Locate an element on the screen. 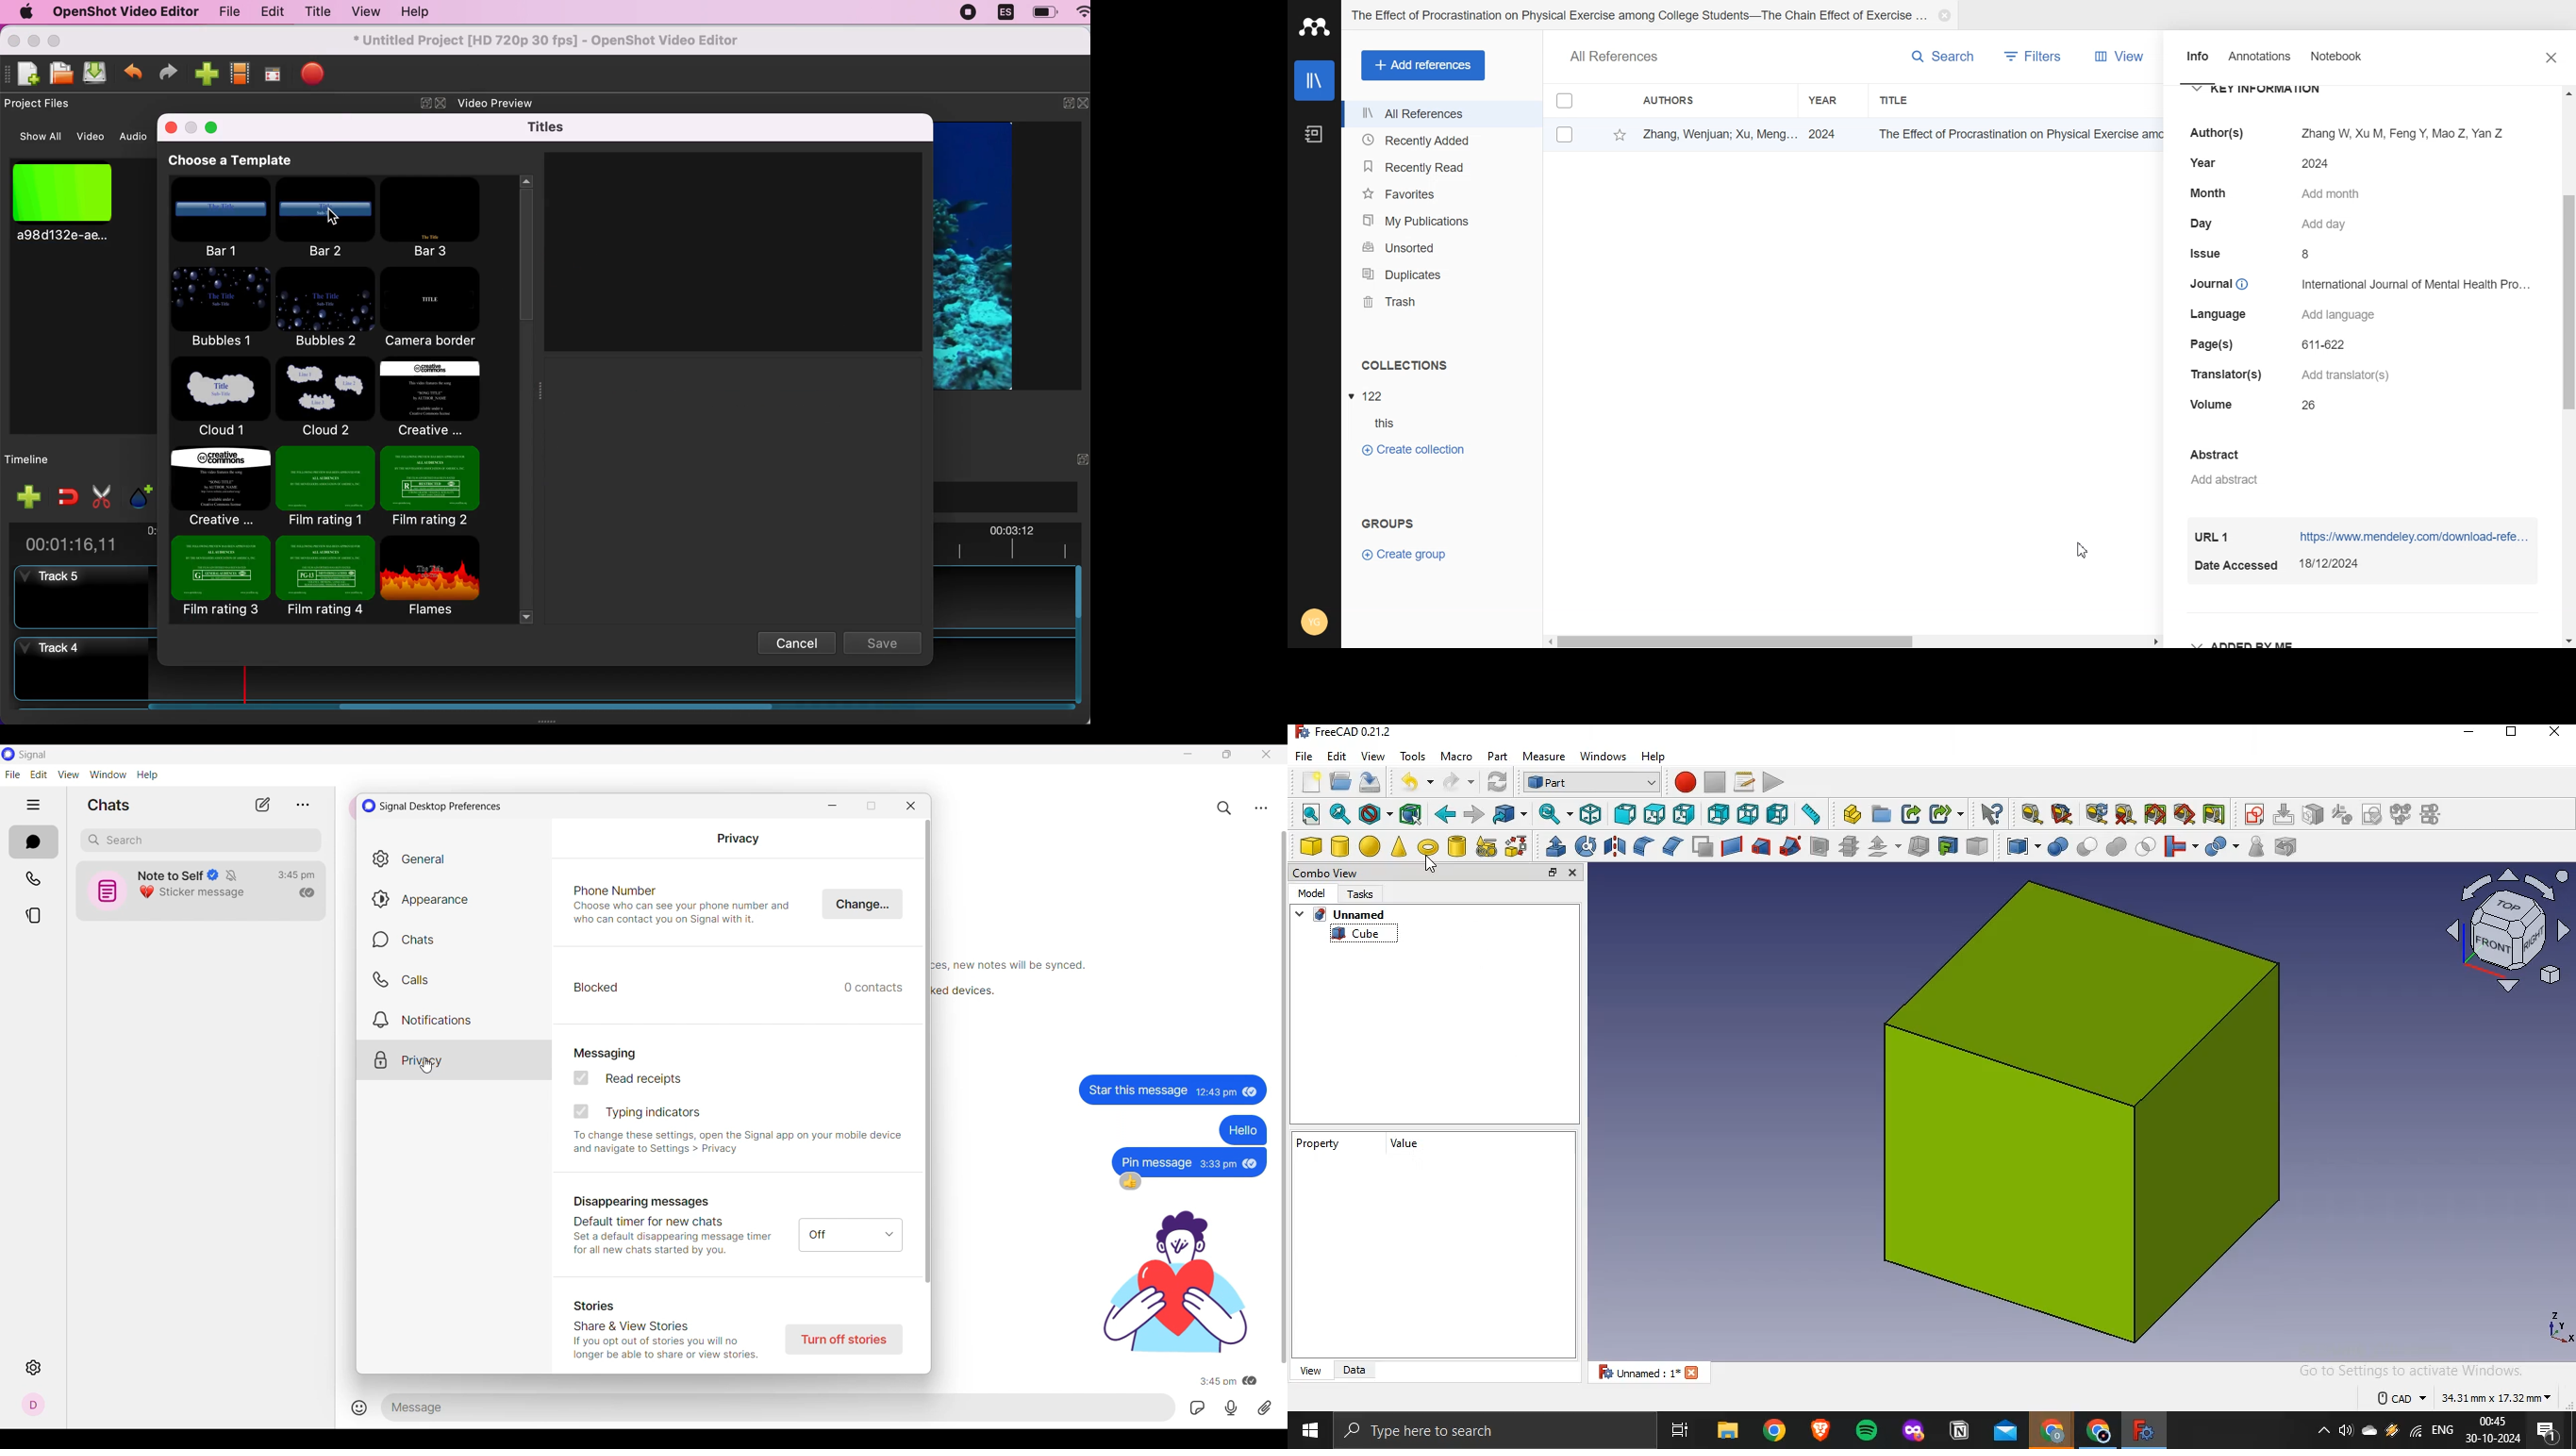 This screenshot has width=2576, height=1456. close is located at coordinates (1084, 105).